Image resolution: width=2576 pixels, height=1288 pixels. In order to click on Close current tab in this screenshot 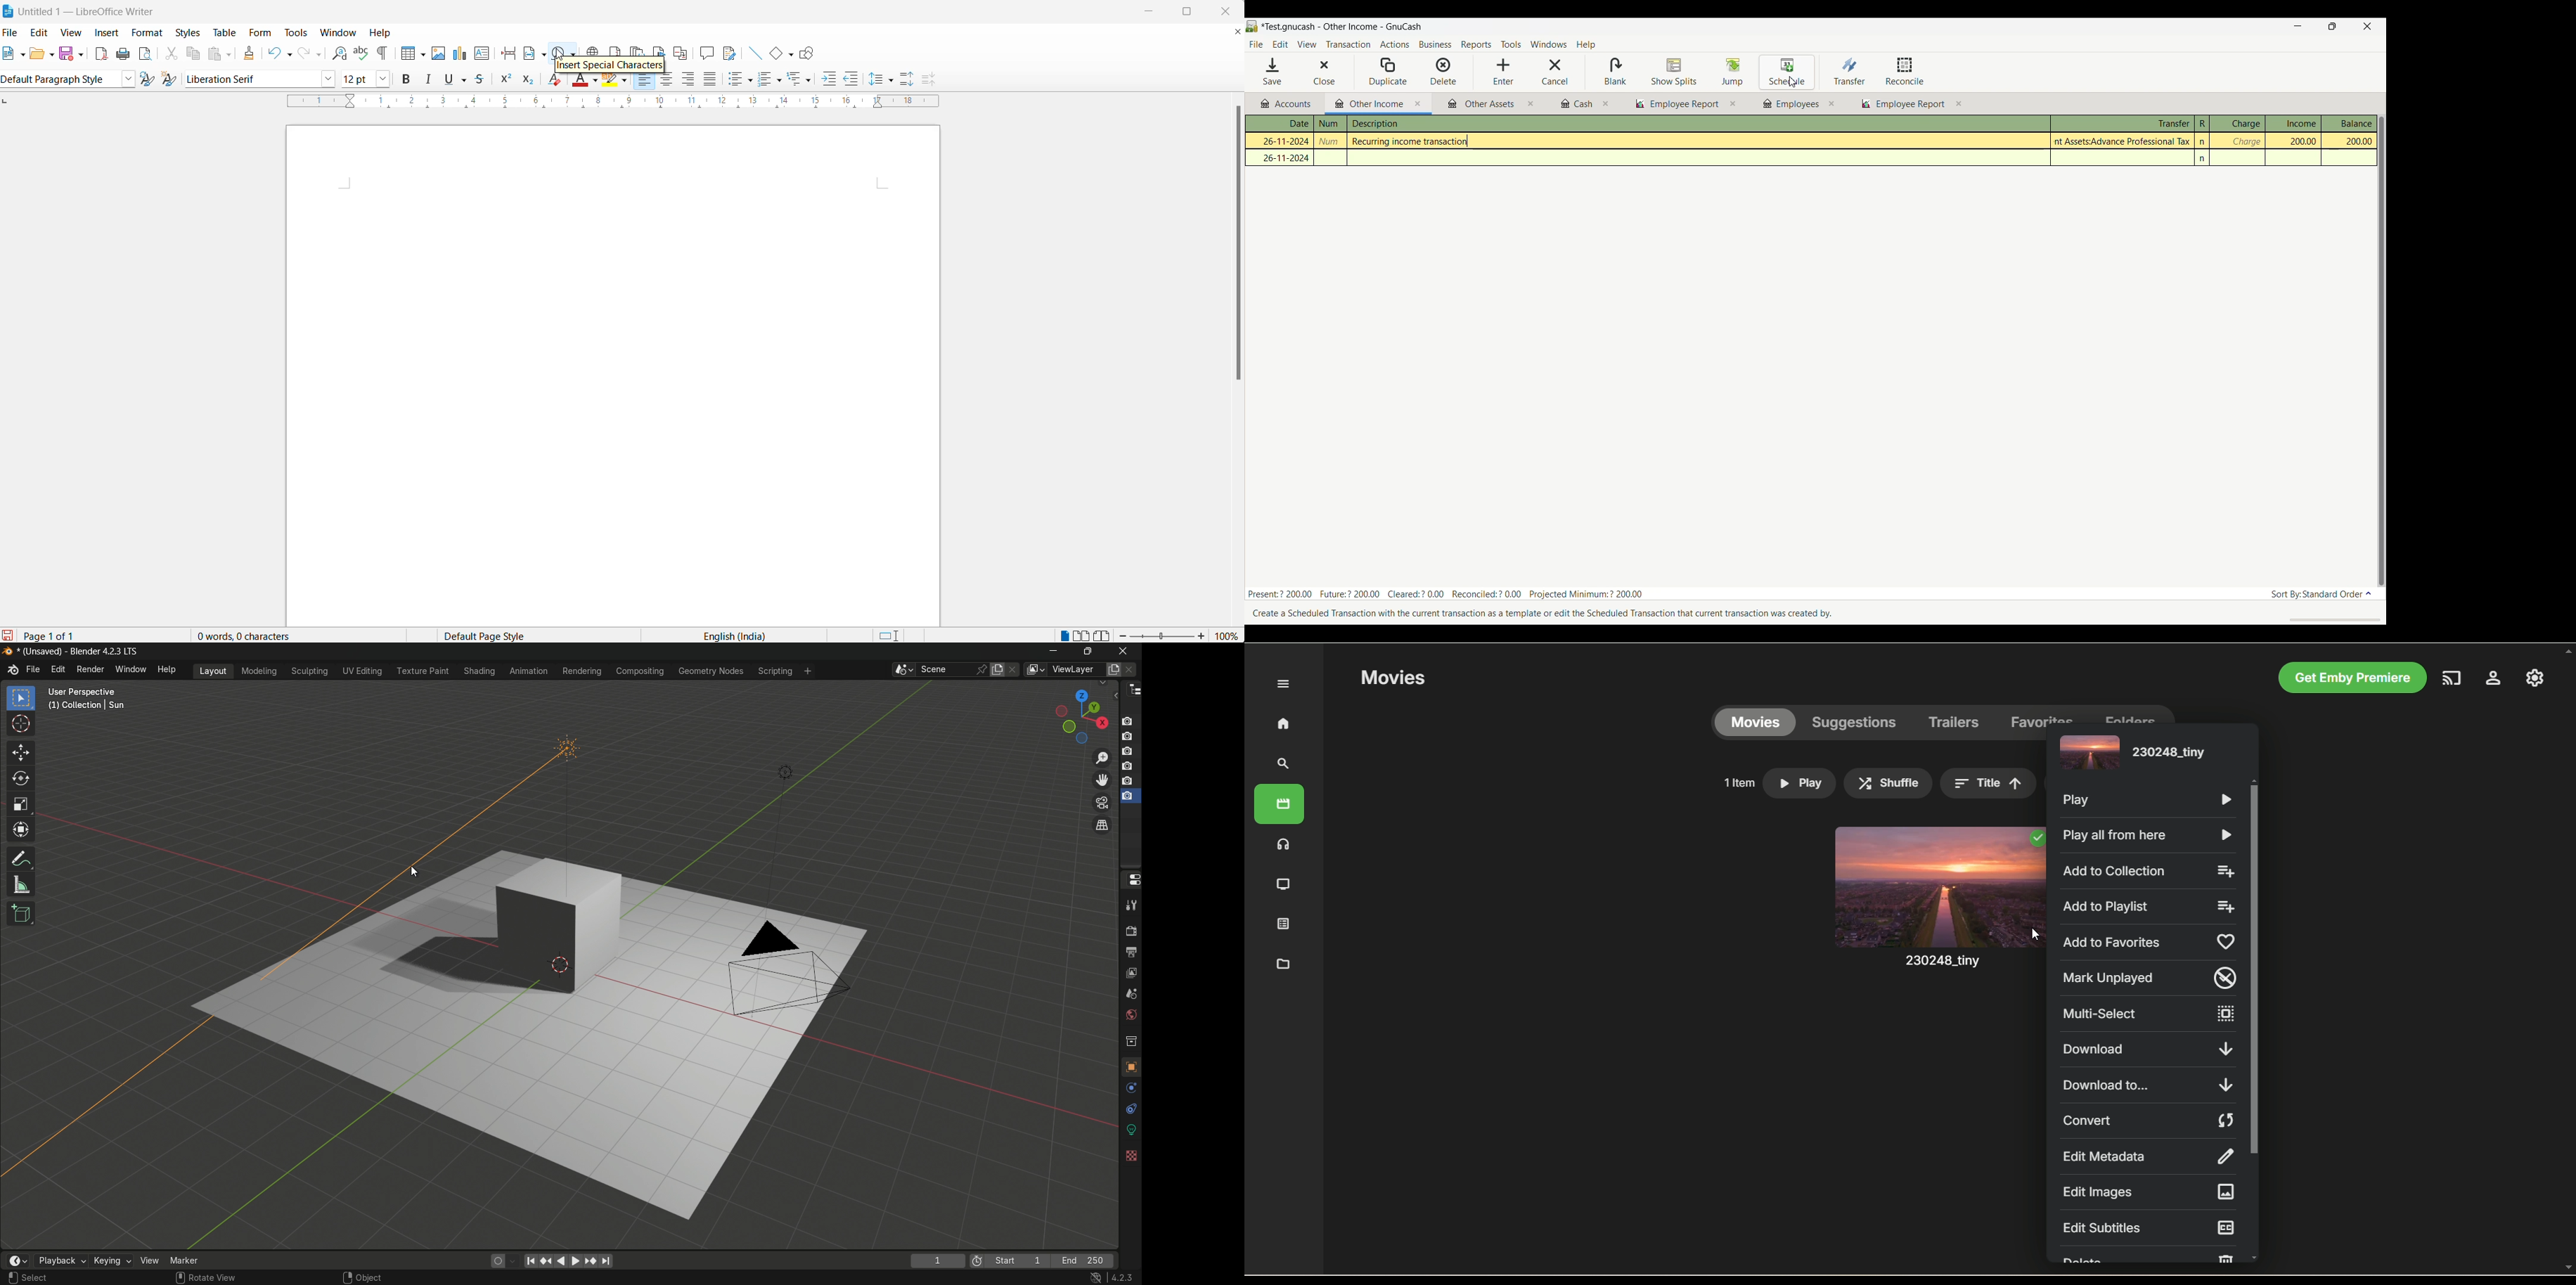, I will do `click(1418, 104)`.